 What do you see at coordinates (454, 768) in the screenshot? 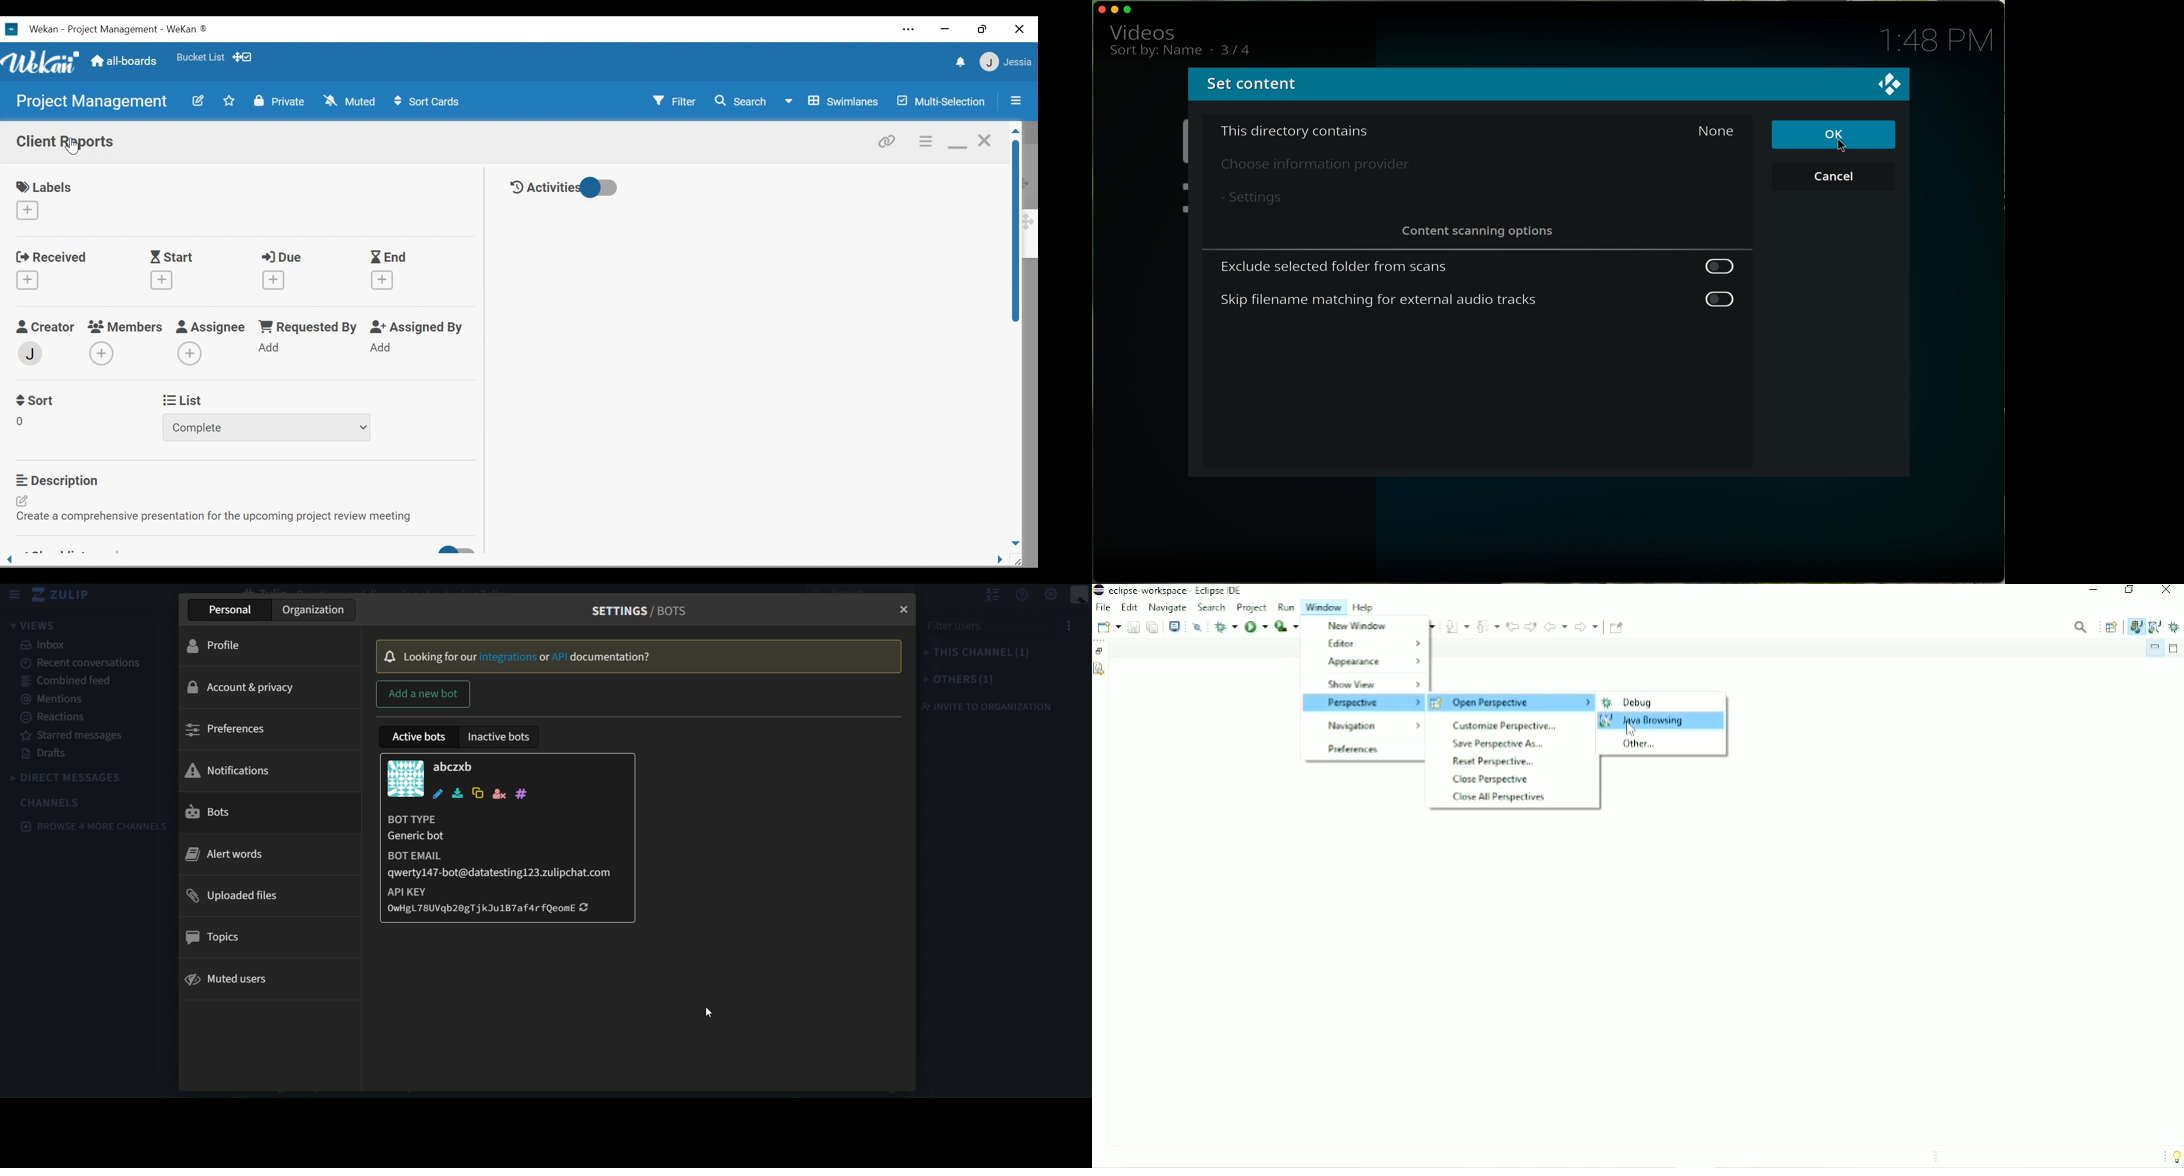
I see `abczxb` at bounding box center [454, 768].